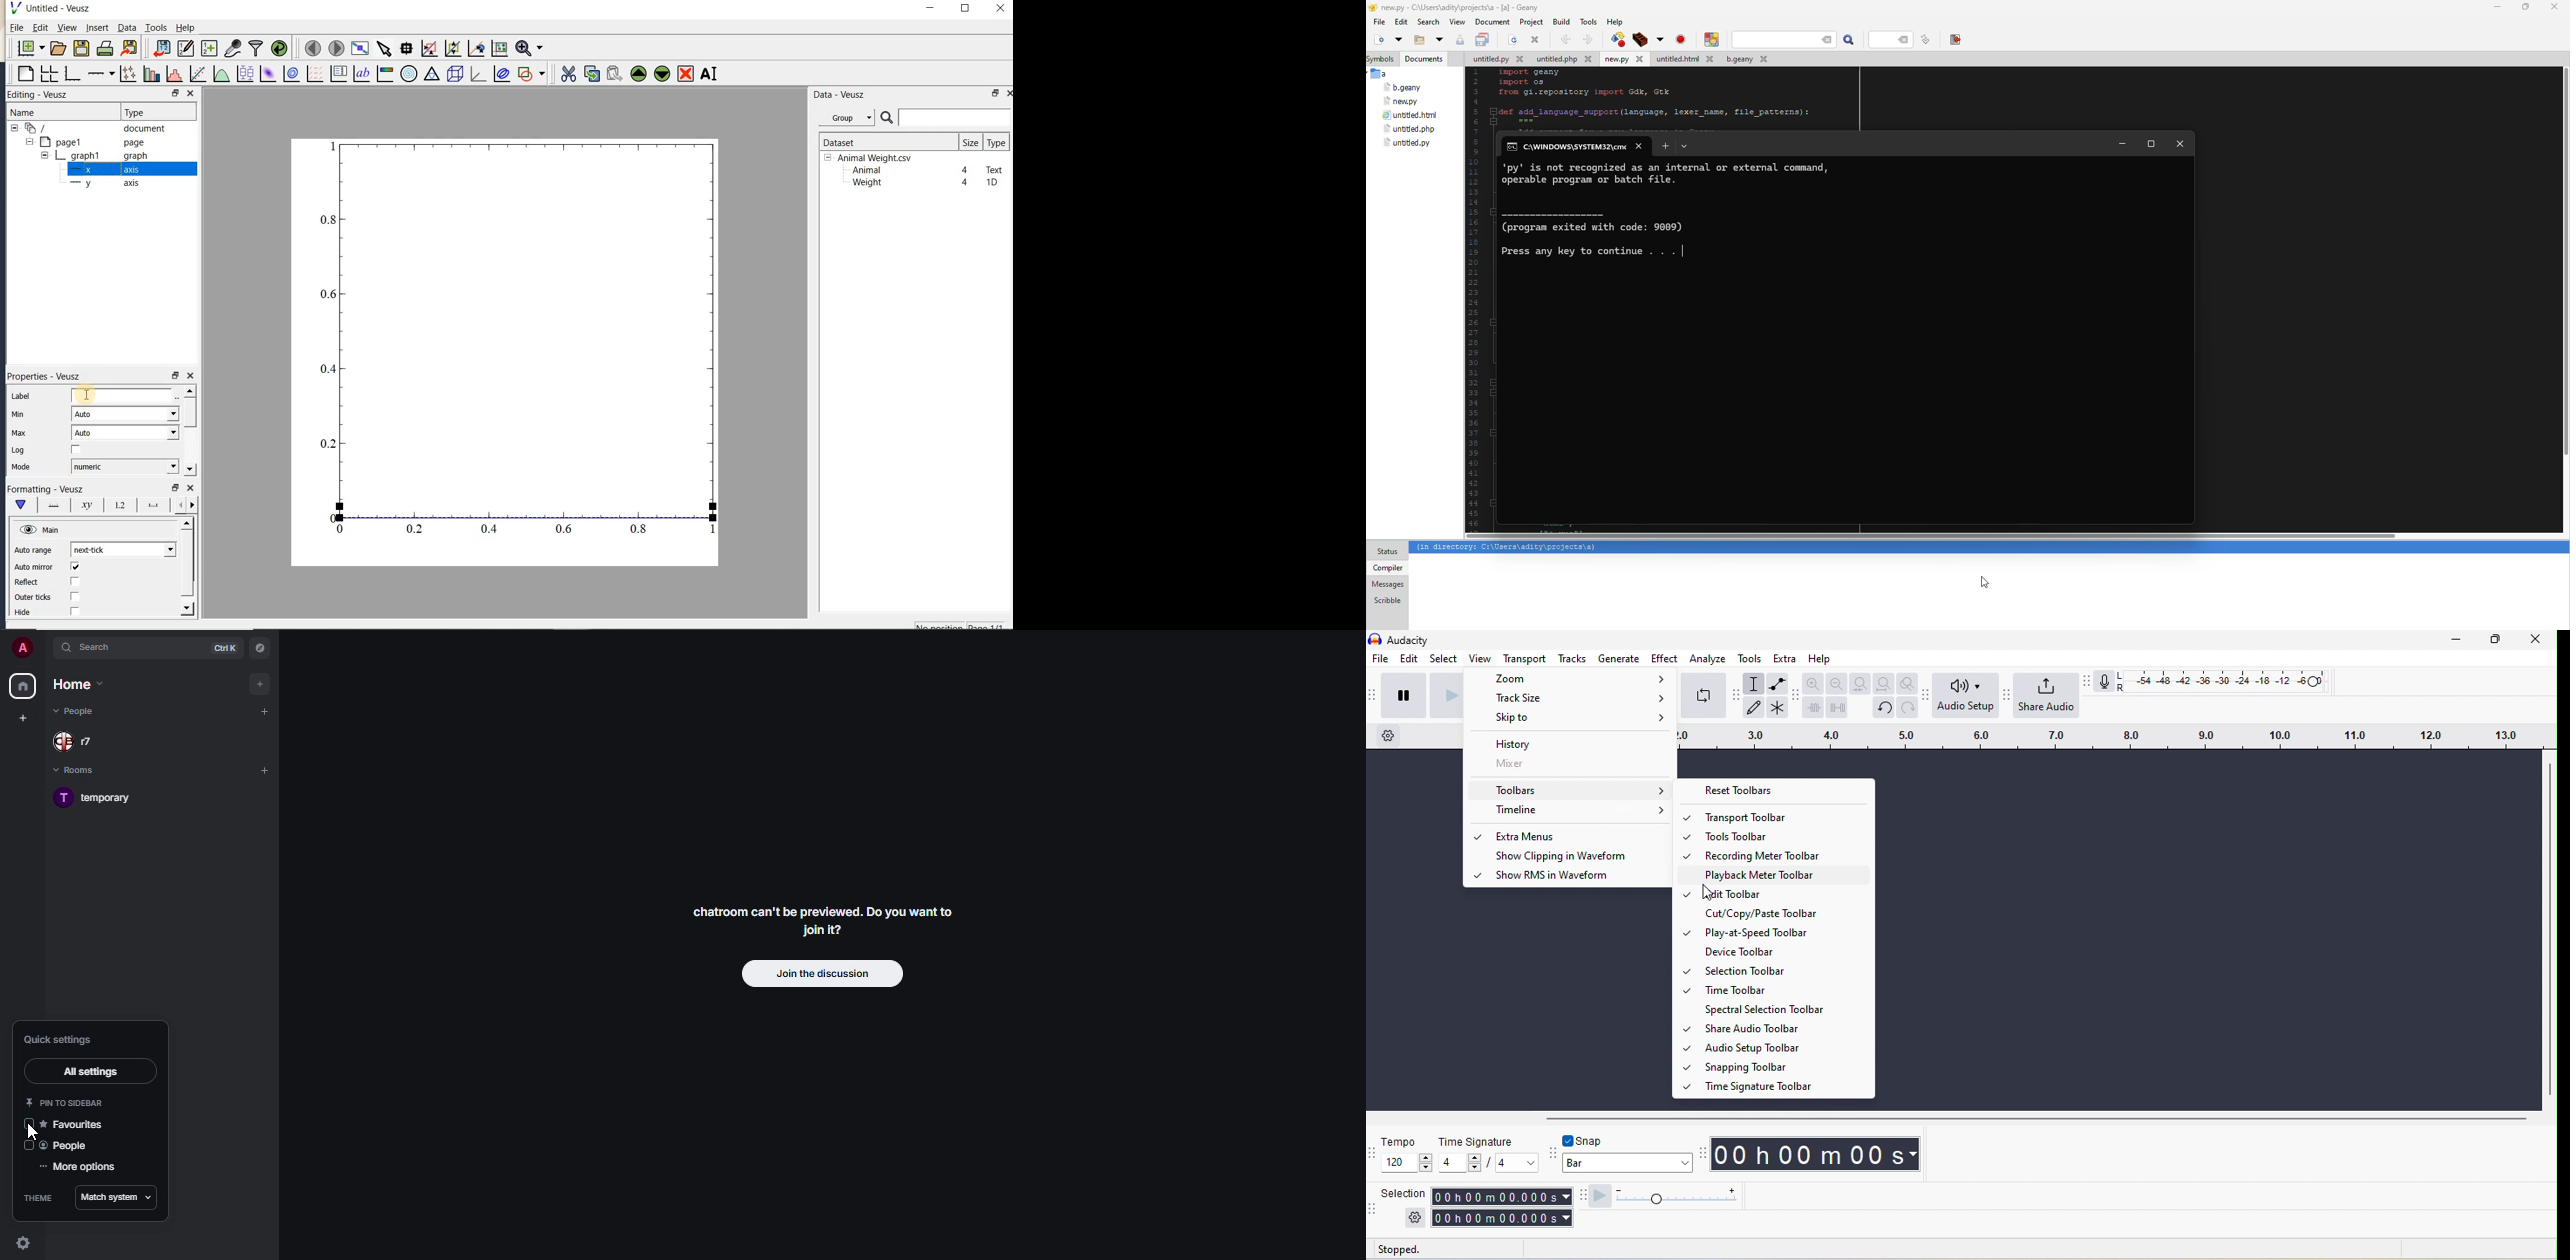 The image size is (2576, 1260). I want to click on add, so click(262, 684).